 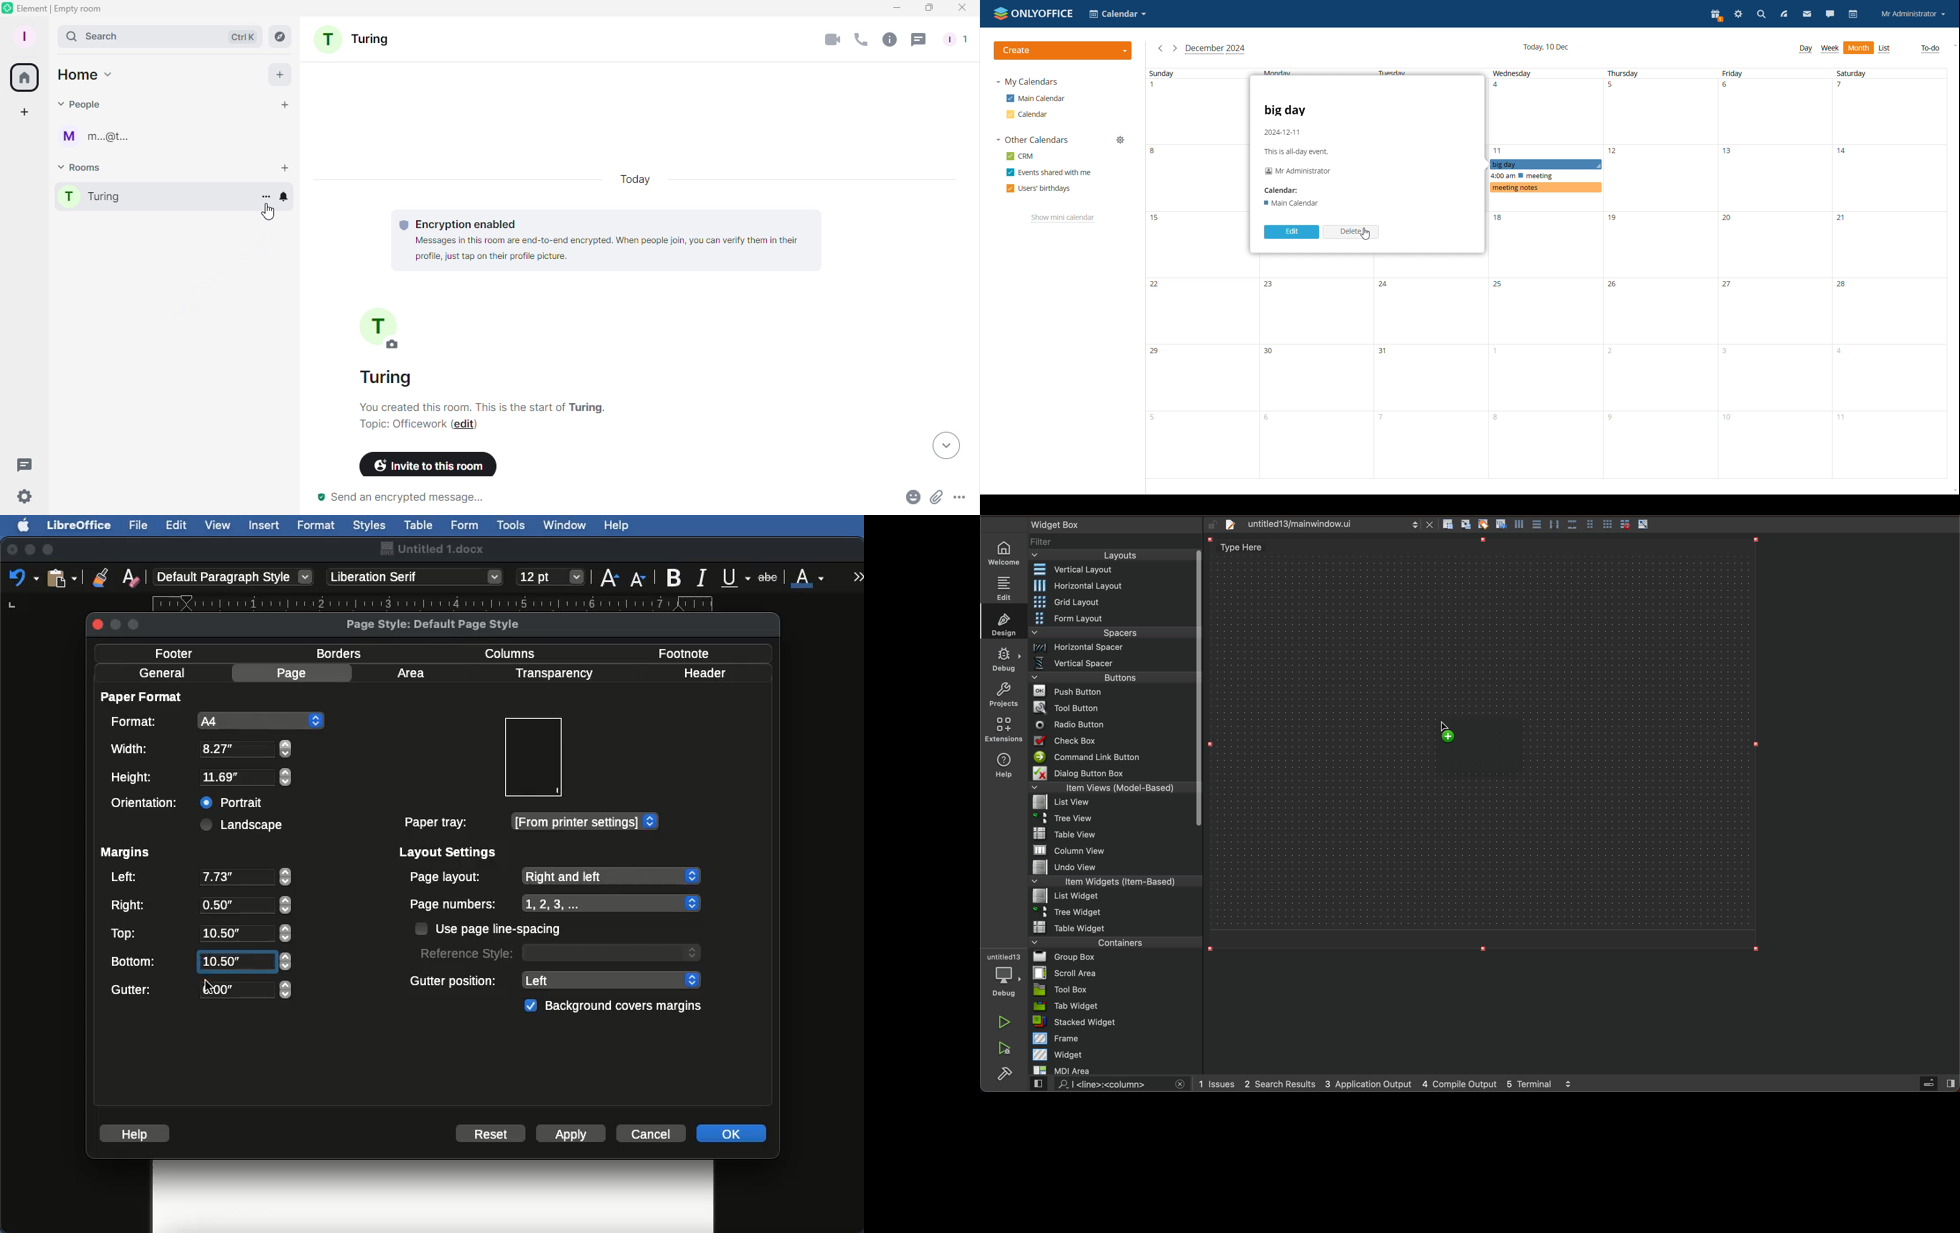 I want to click on Orientation, so click(x=148, y=803).